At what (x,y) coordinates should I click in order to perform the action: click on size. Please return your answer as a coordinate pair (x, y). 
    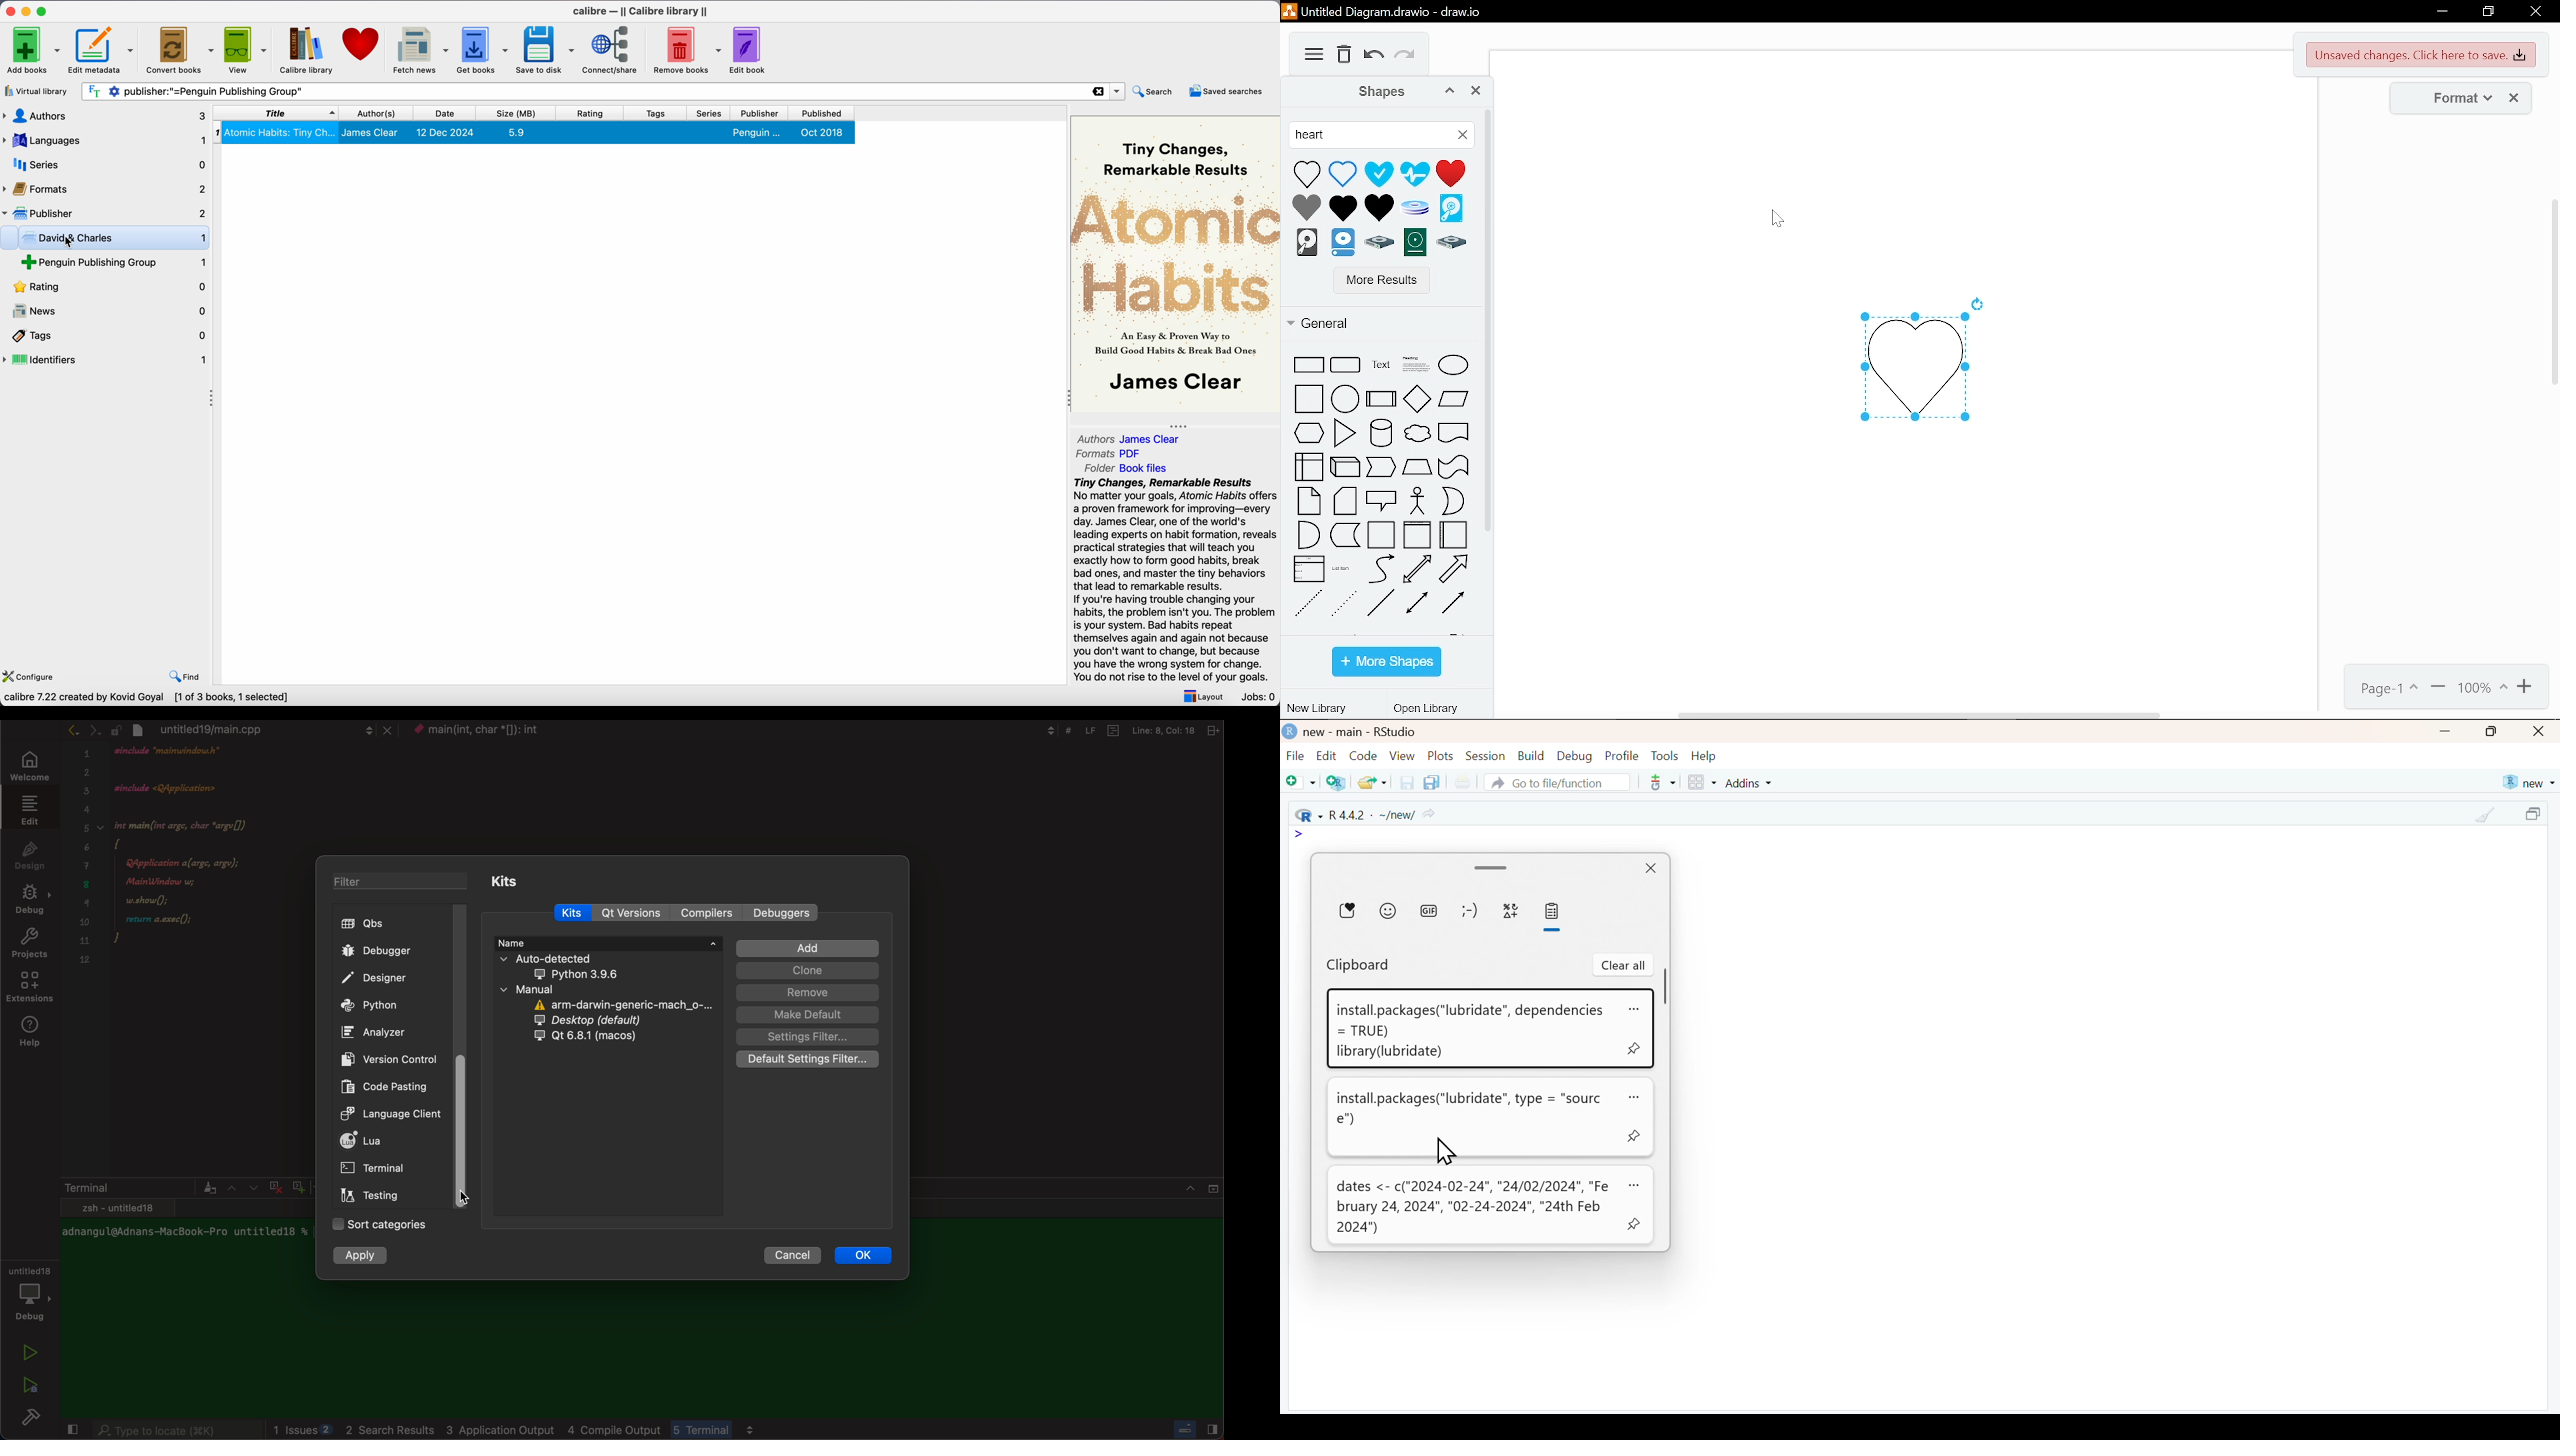
    Looking at the image, I should click on (522, 113).